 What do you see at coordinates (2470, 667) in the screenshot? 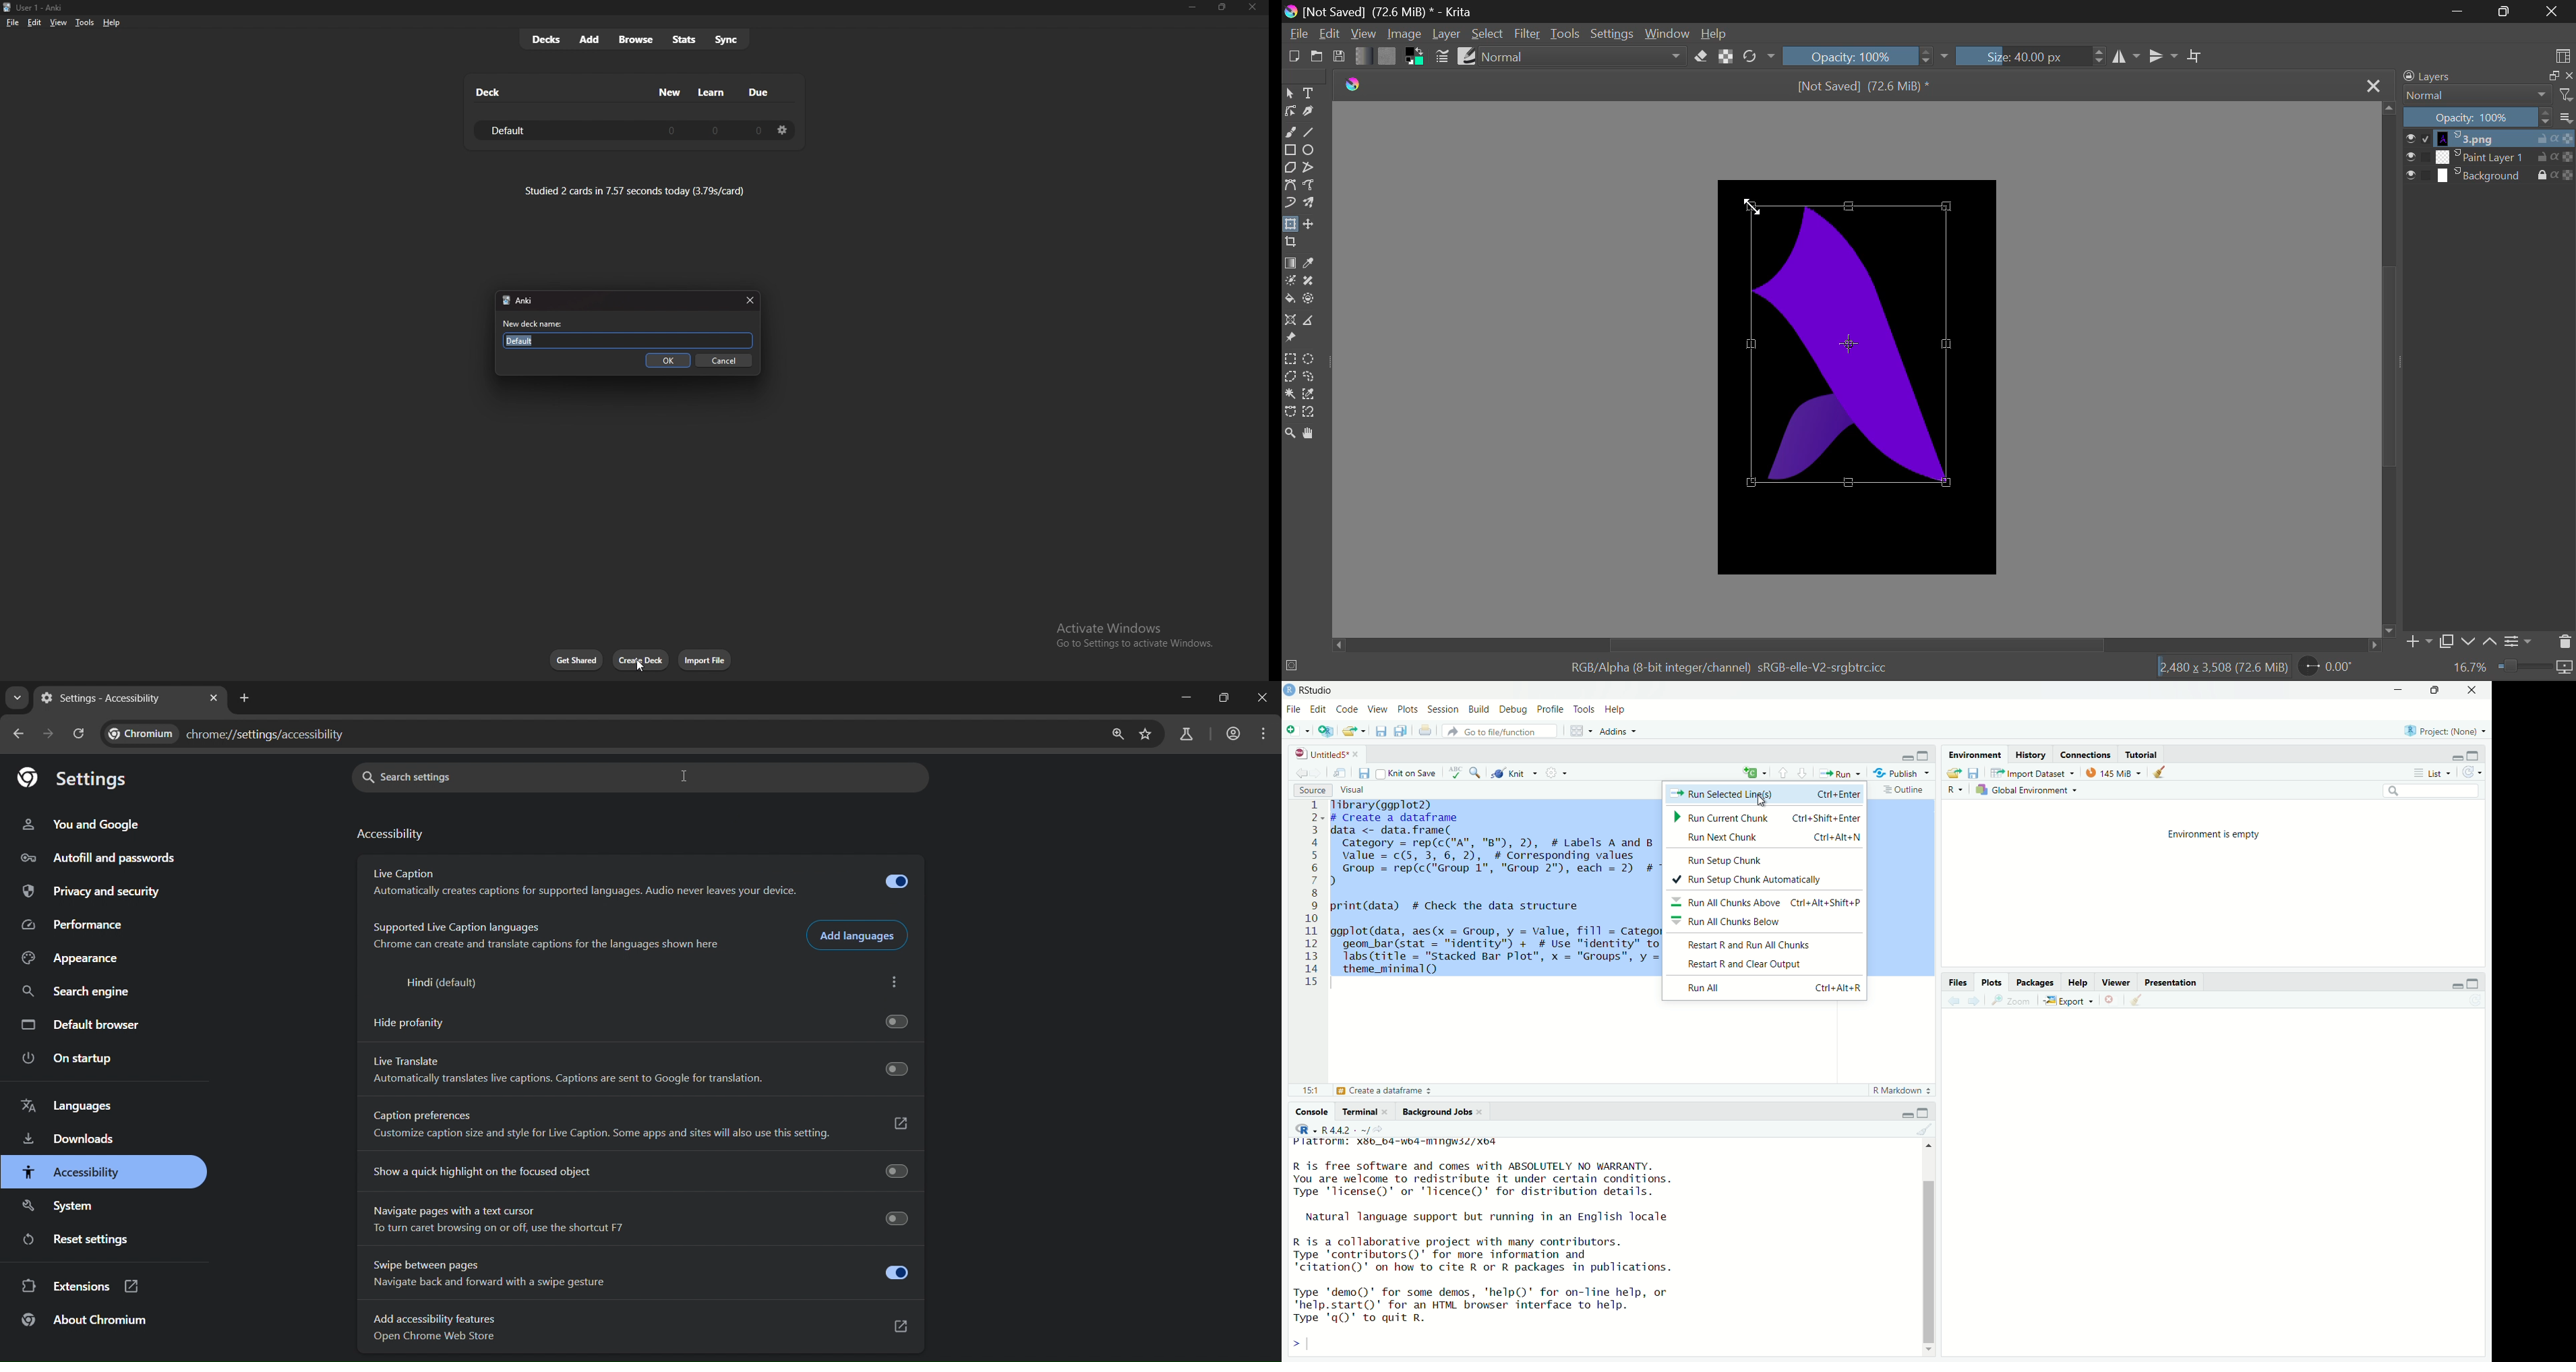
I see `Zoom value` at bounding box center [2470, 667].